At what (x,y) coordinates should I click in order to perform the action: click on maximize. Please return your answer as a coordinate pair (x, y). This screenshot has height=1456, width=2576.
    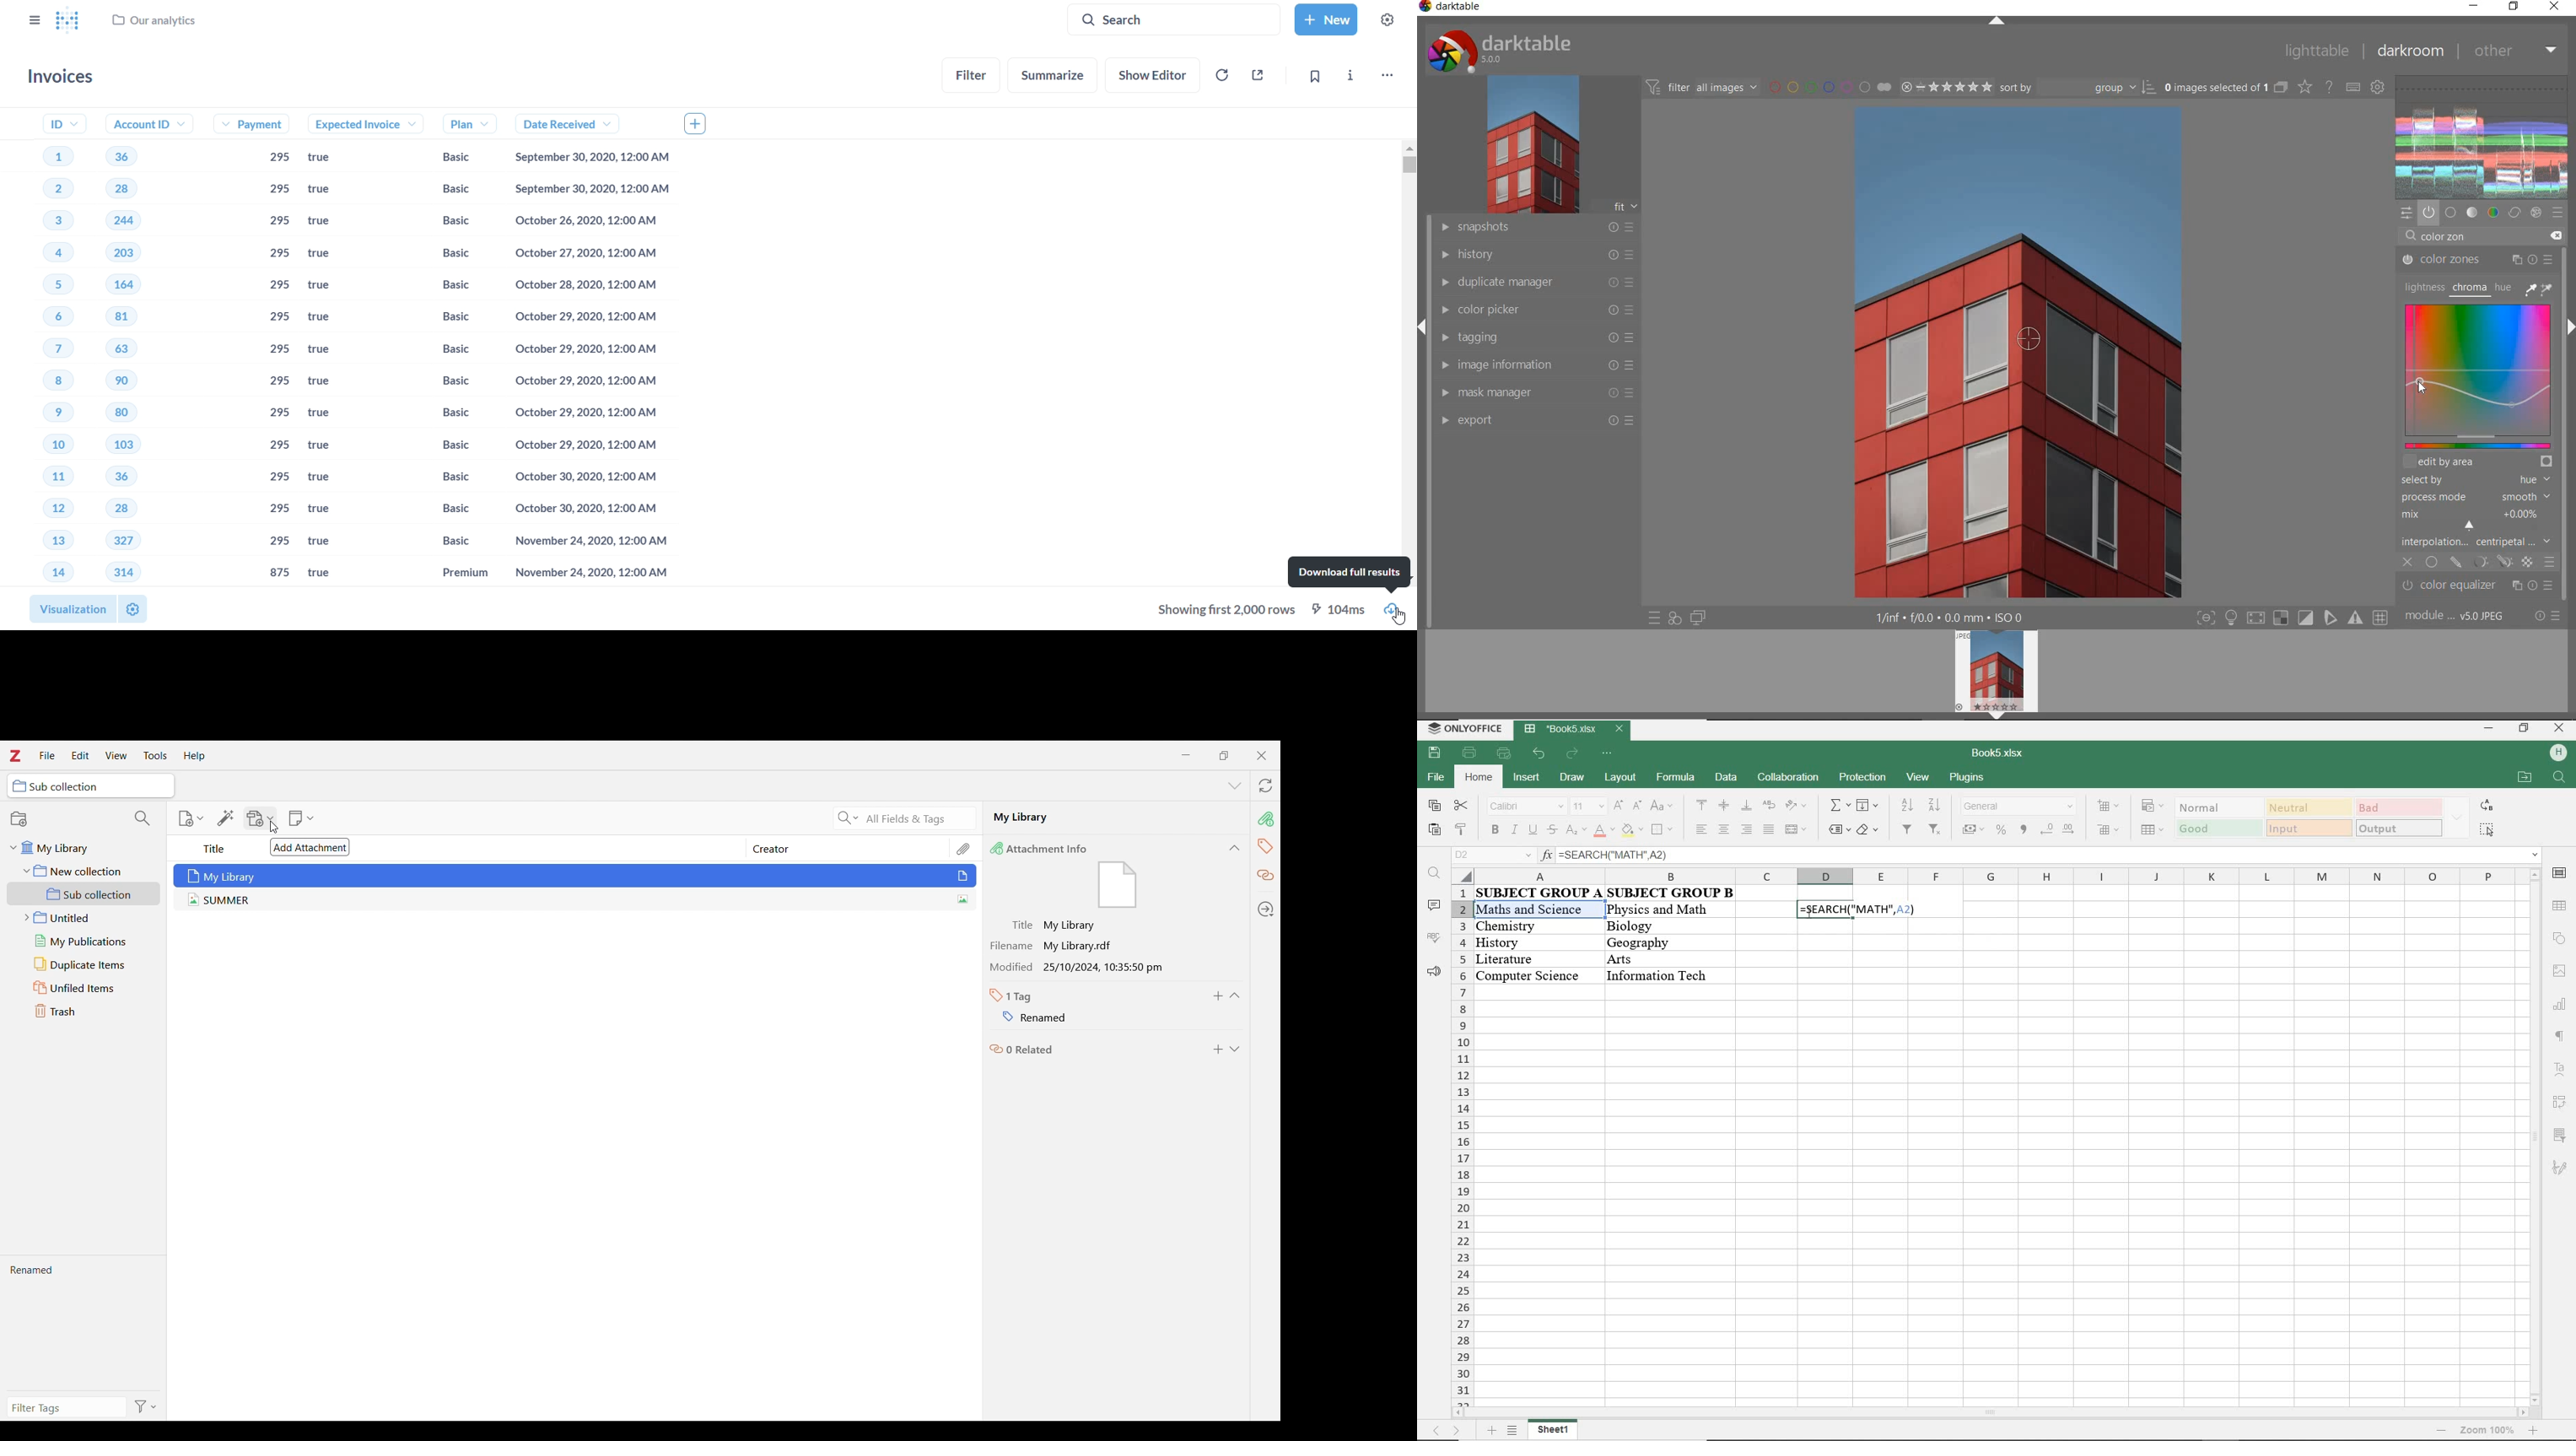
    Looking at the image, I should click on (1223, 755).